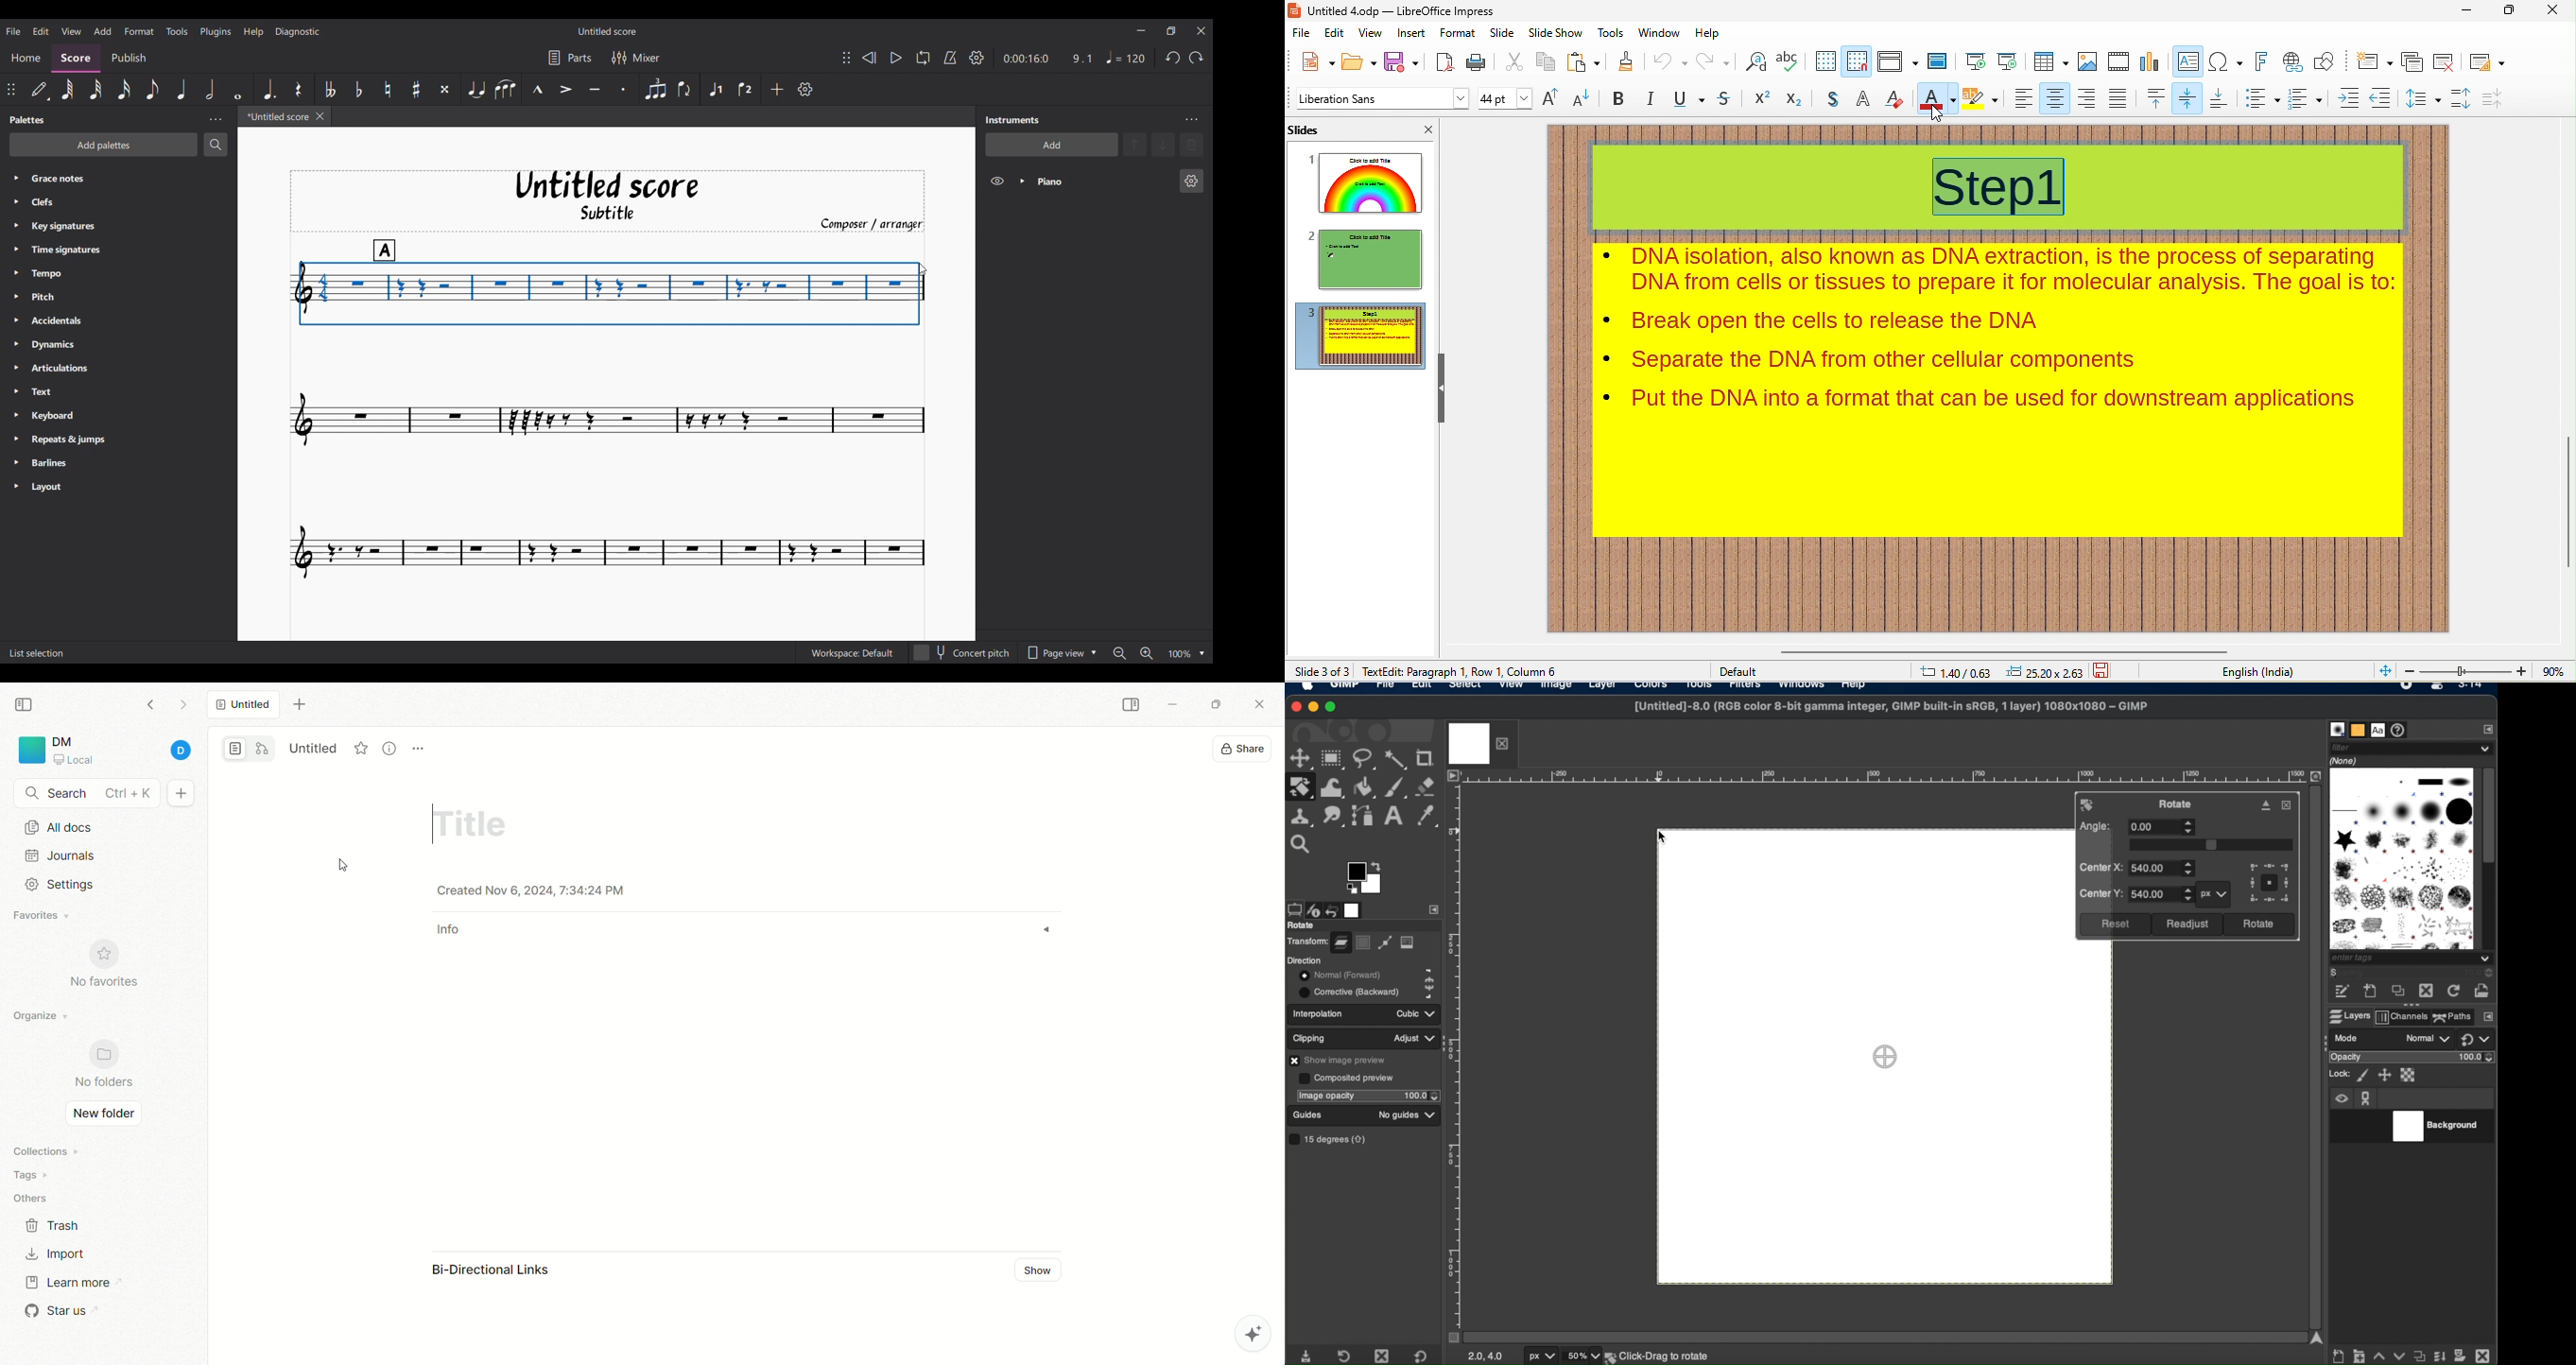 The height and width of the screenshot is (1372, 2576). Describe the element at coordinates (1465, 688) in the screenshot. I see `select` at that location.